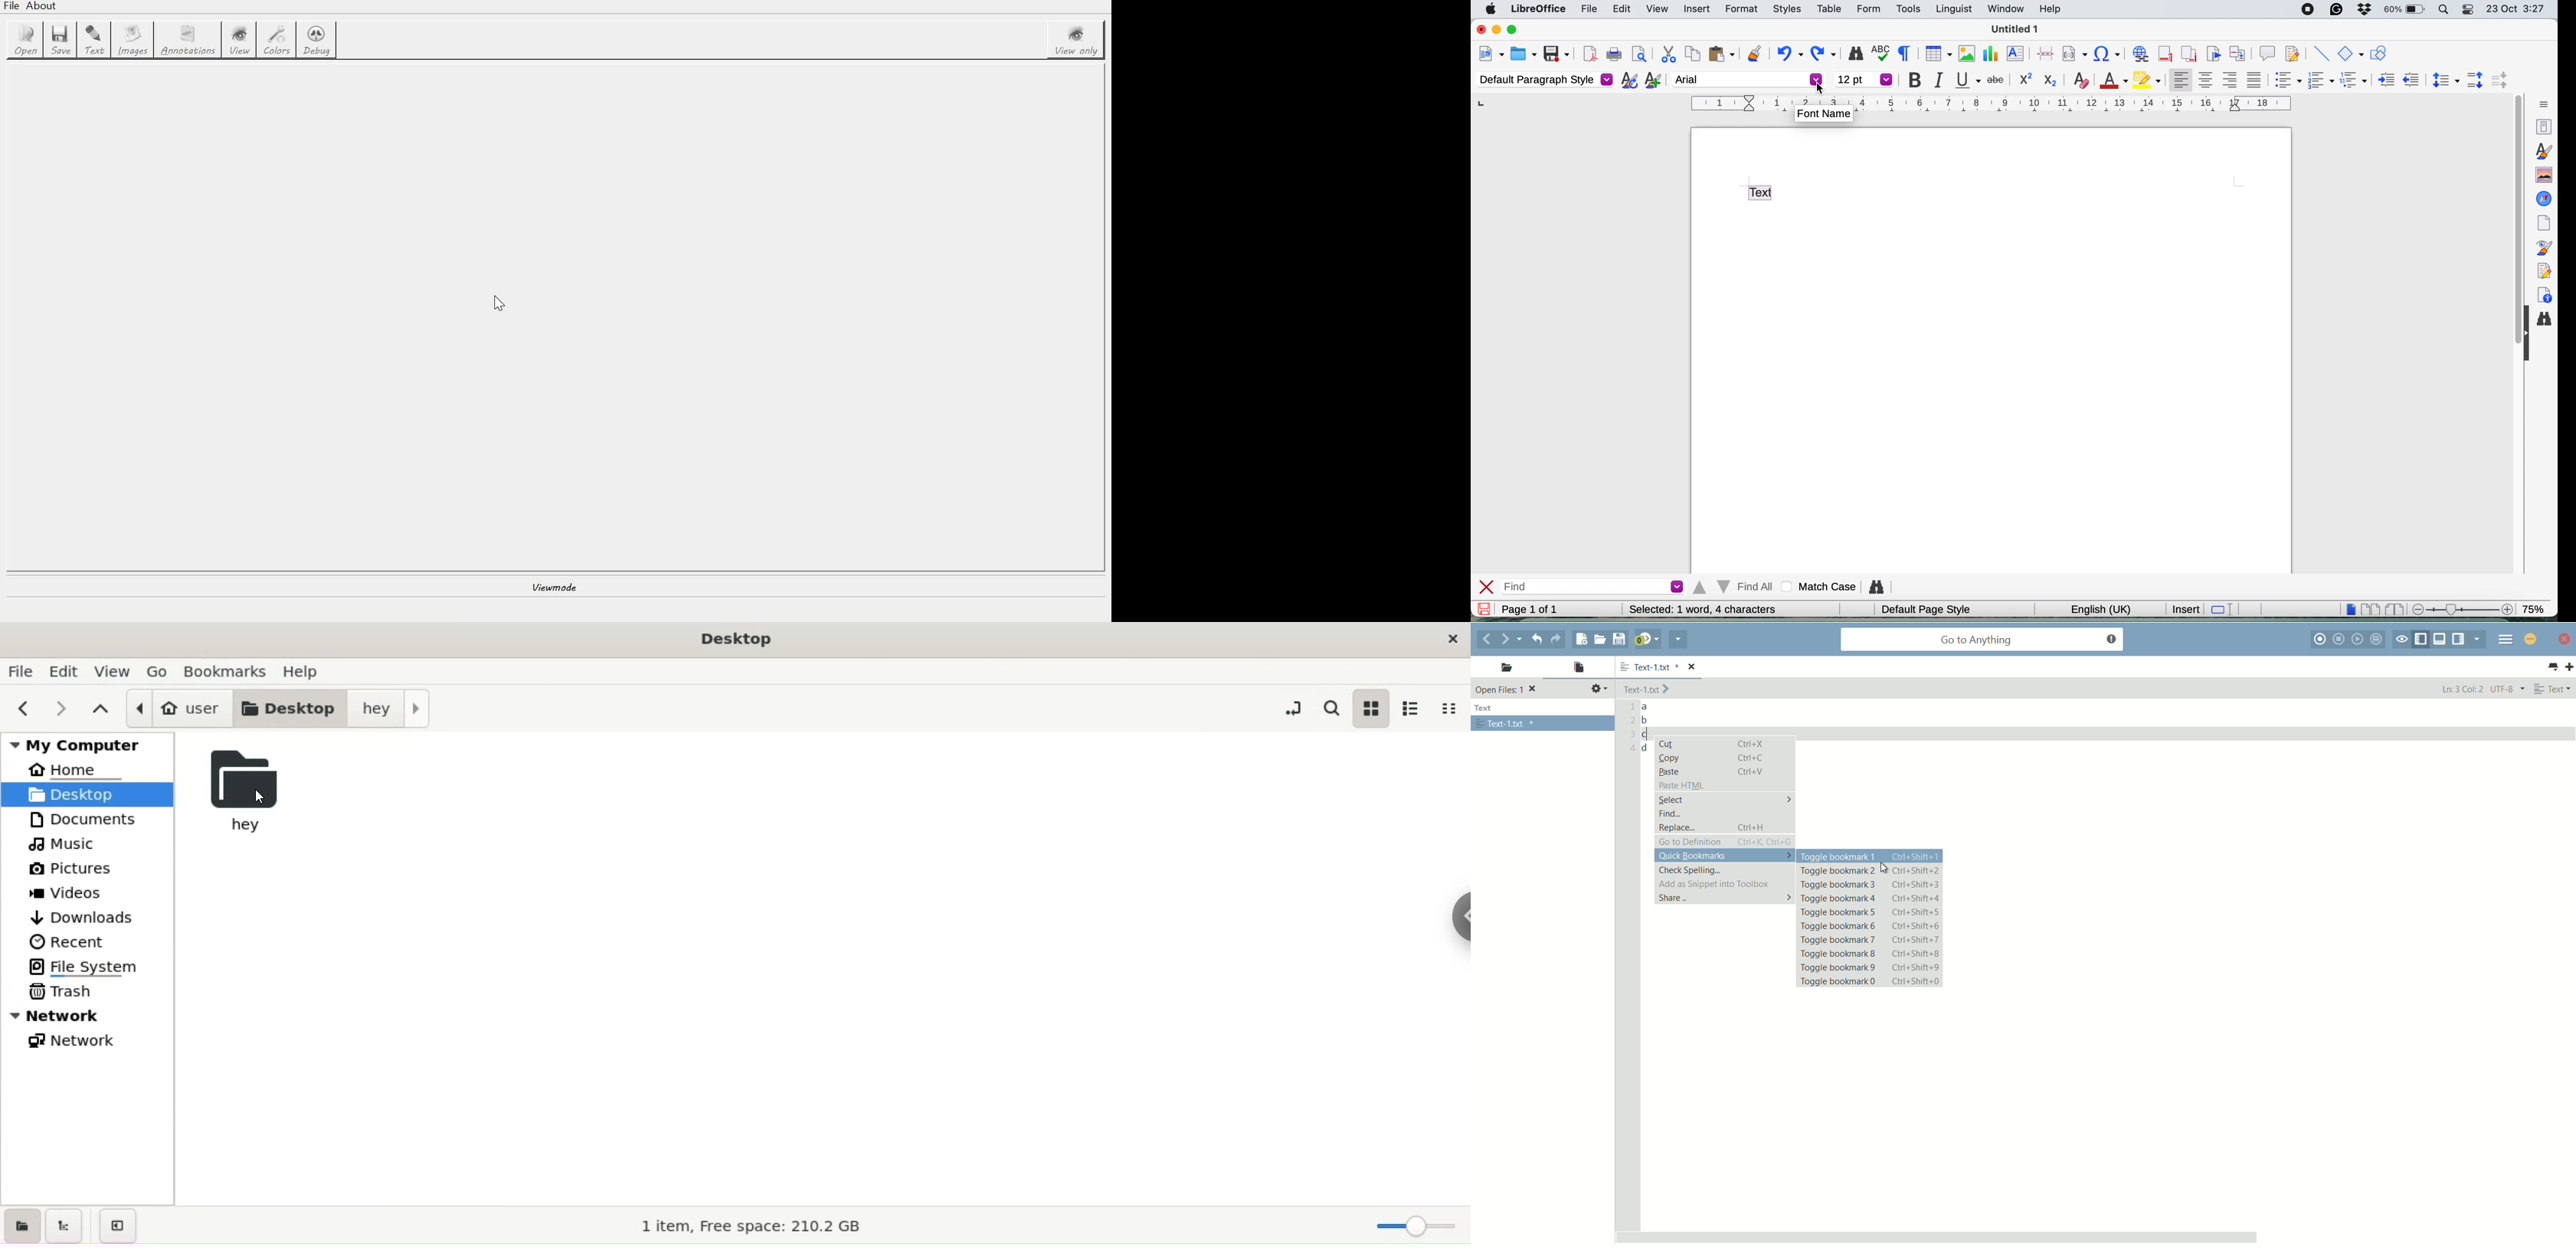 Image resolution: width=2576 pixels, height=1260 pixels. I want to click on accessibility checks, so click(2545, 293).